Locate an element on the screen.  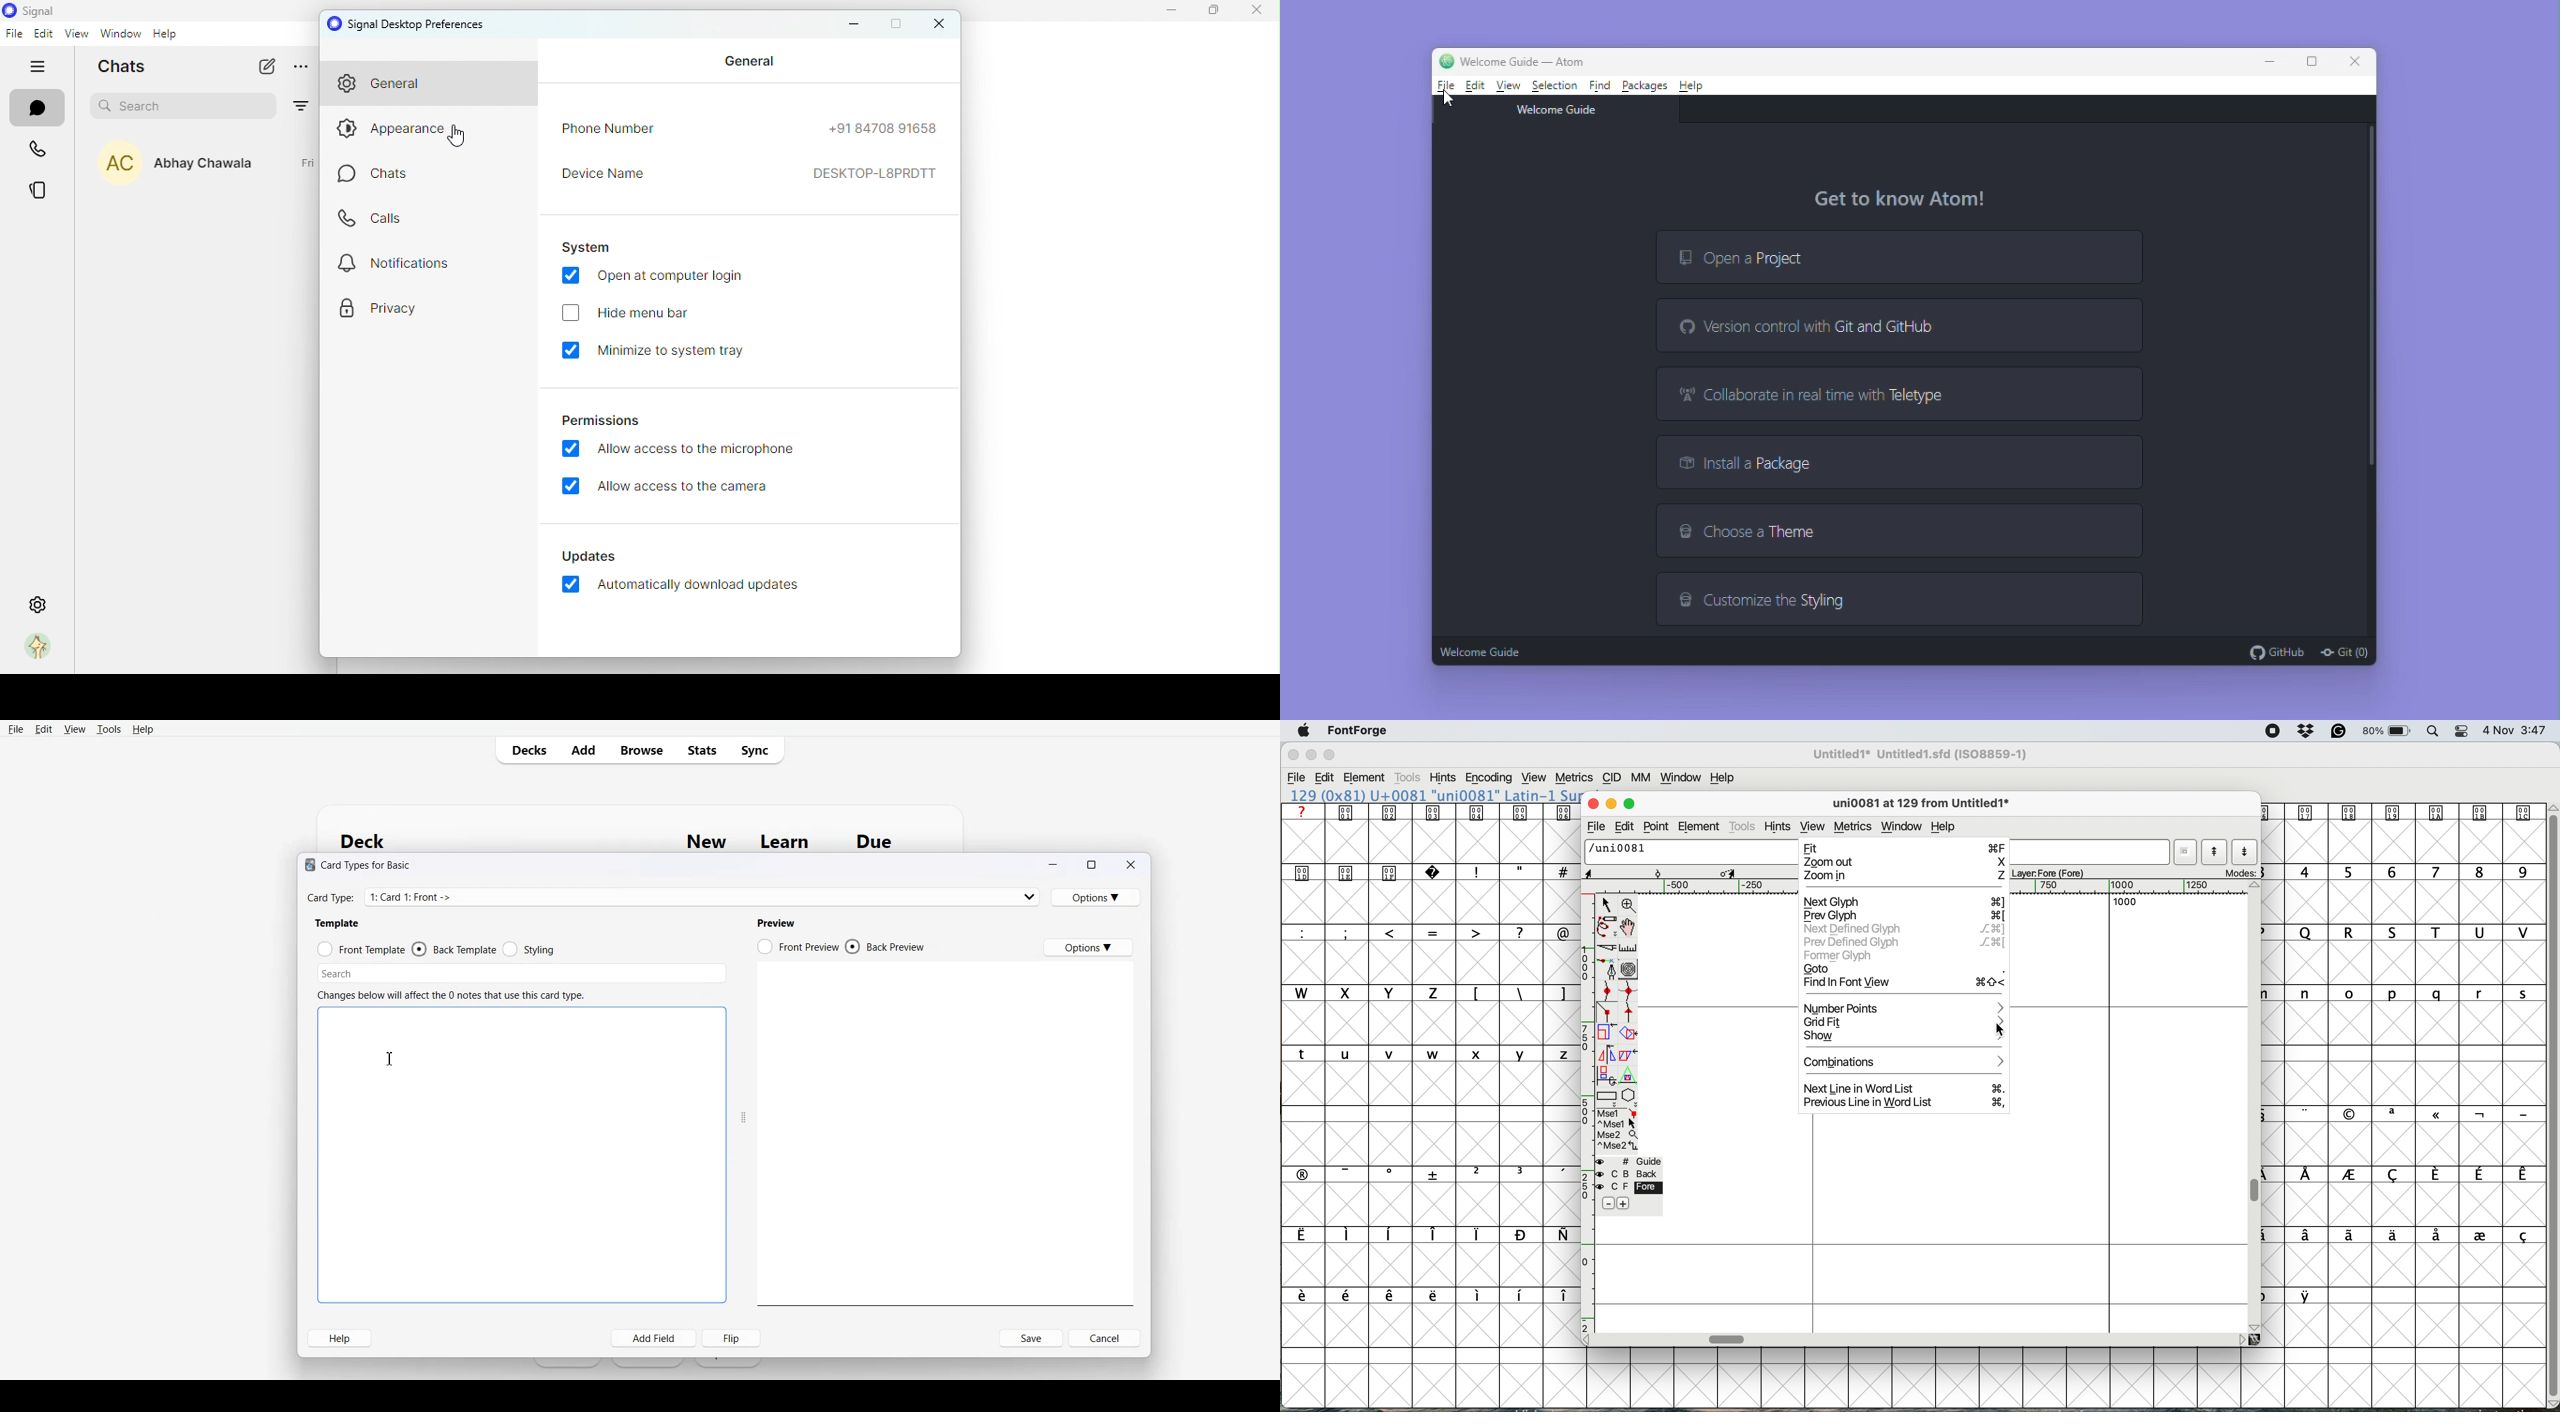
general is located at coordinates (754, 63).